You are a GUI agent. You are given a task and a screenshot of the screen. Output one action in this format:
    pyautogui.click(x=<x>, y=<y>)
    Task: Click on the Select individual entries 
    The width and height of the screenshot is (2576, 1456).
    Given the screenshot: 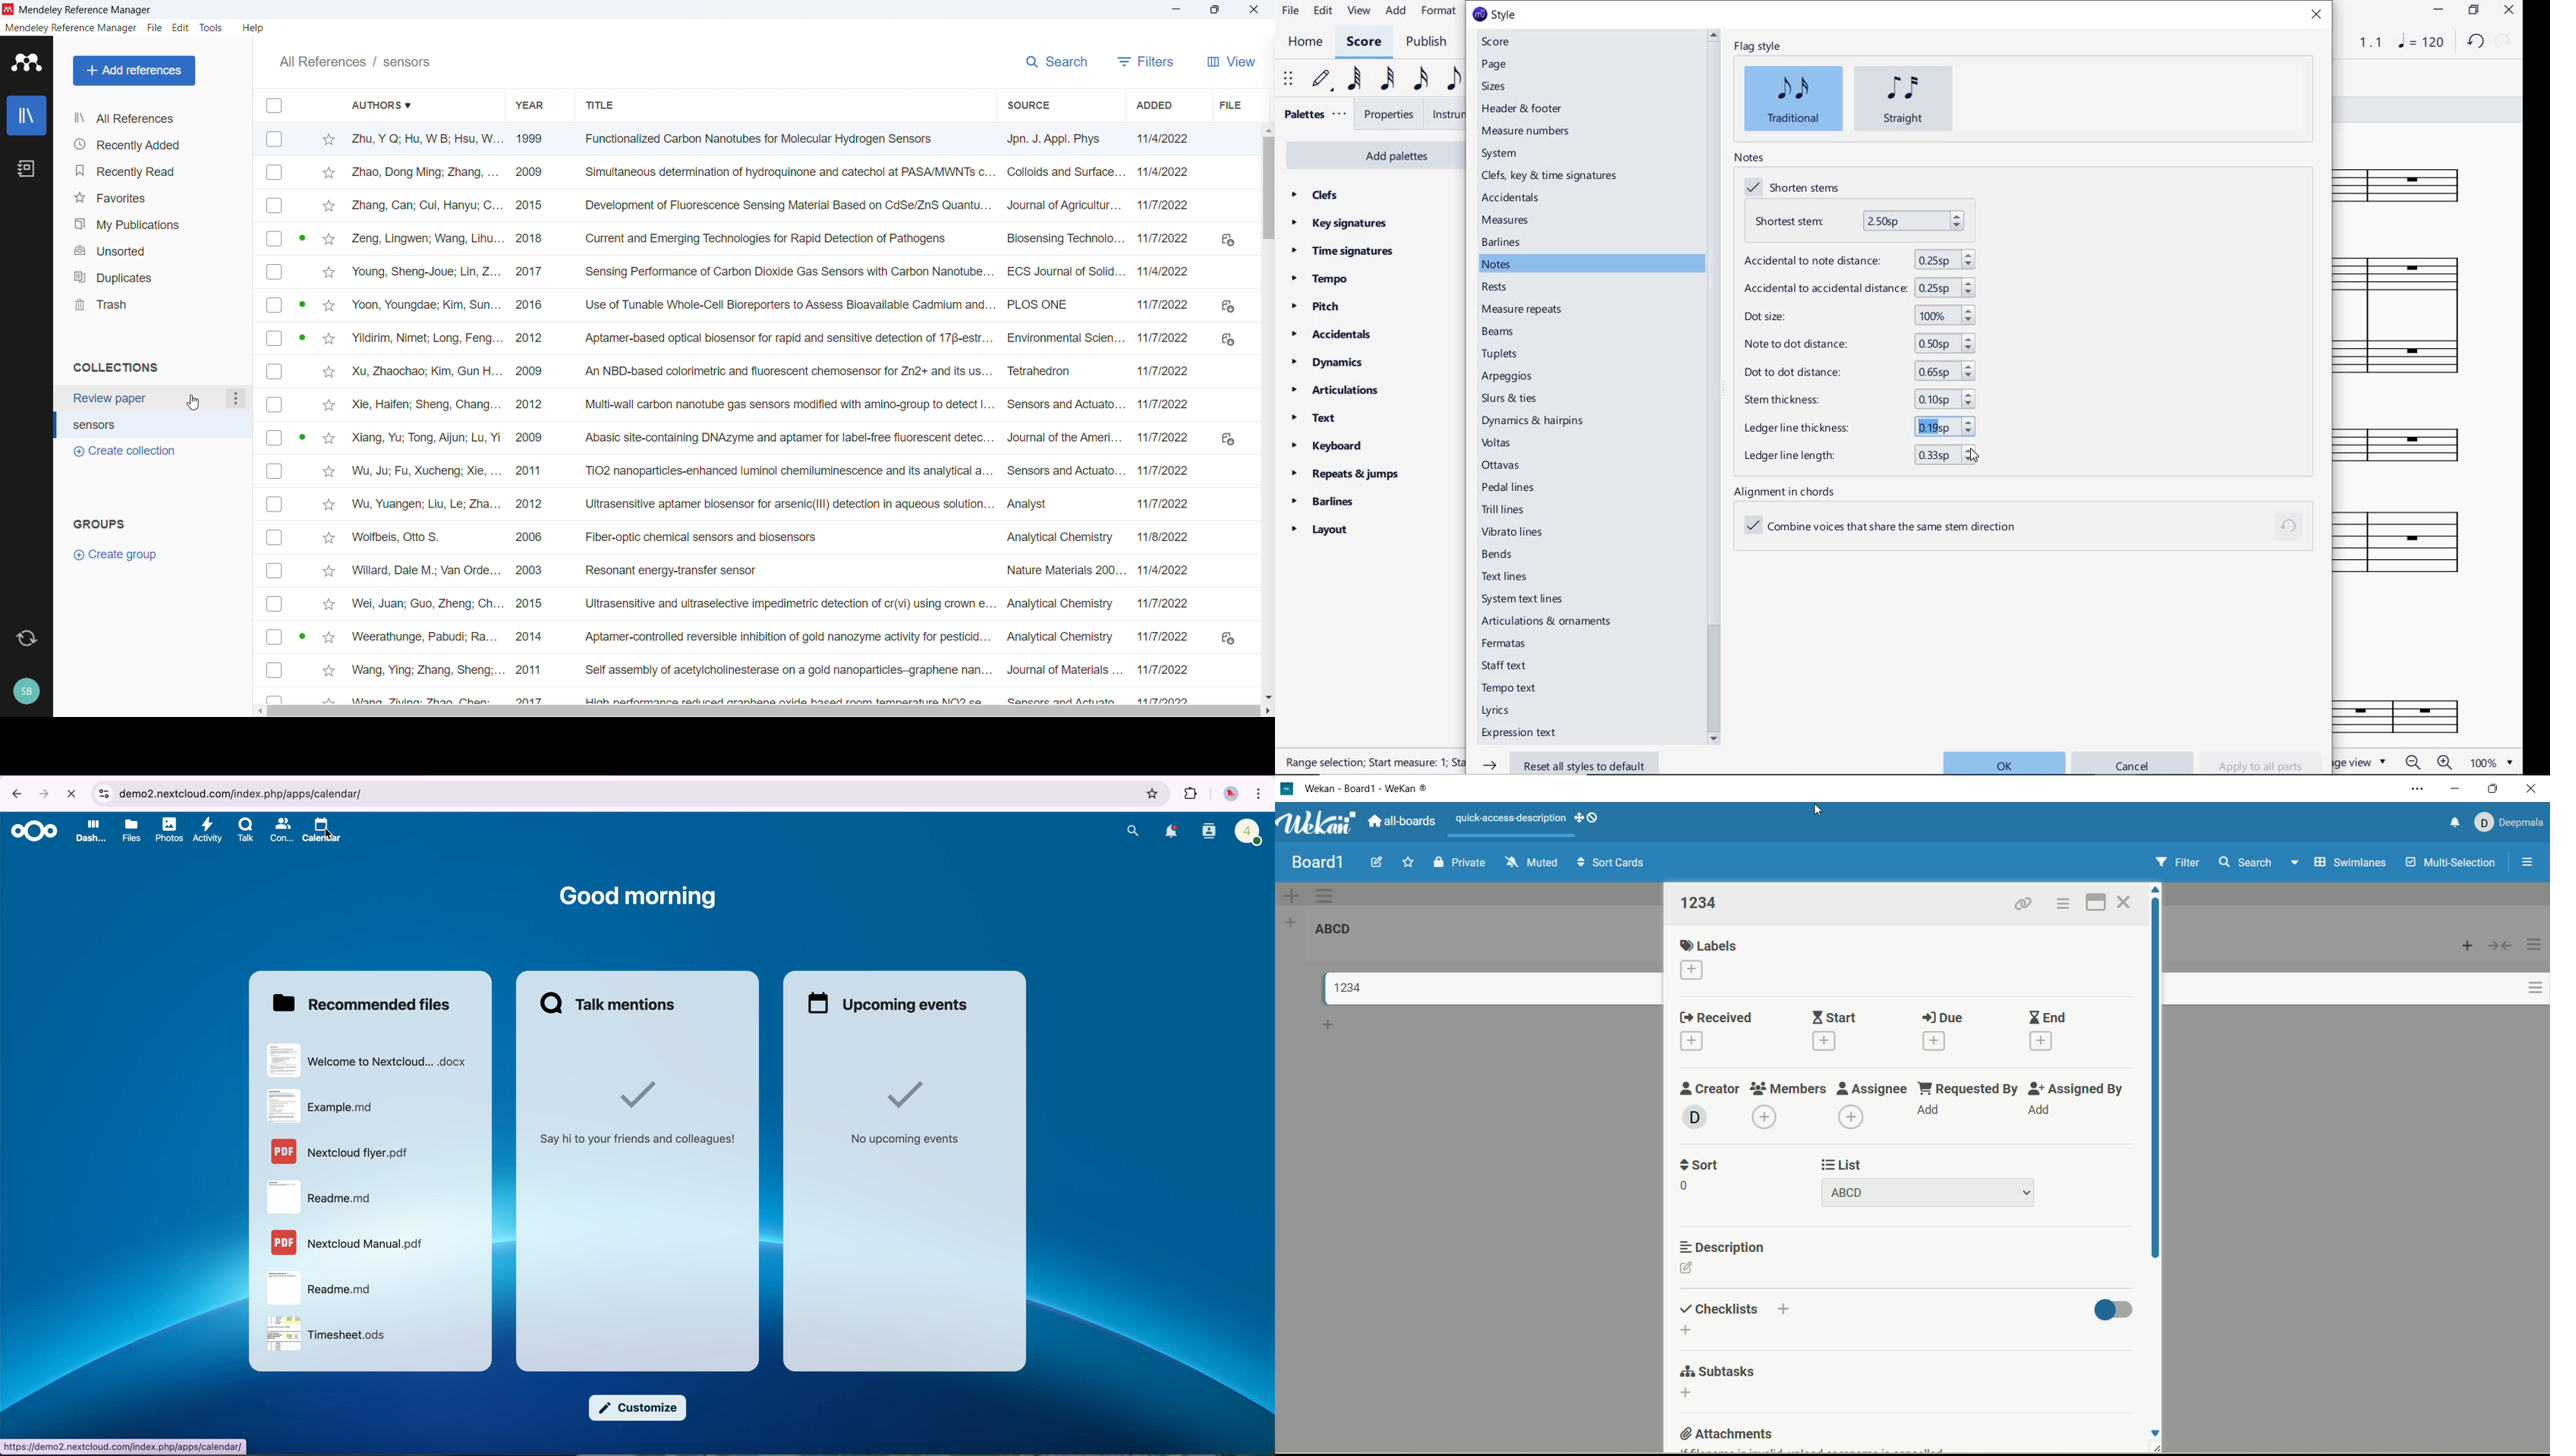 What is the action you would take?
    pyautogui.click(x=276, y=414)
    